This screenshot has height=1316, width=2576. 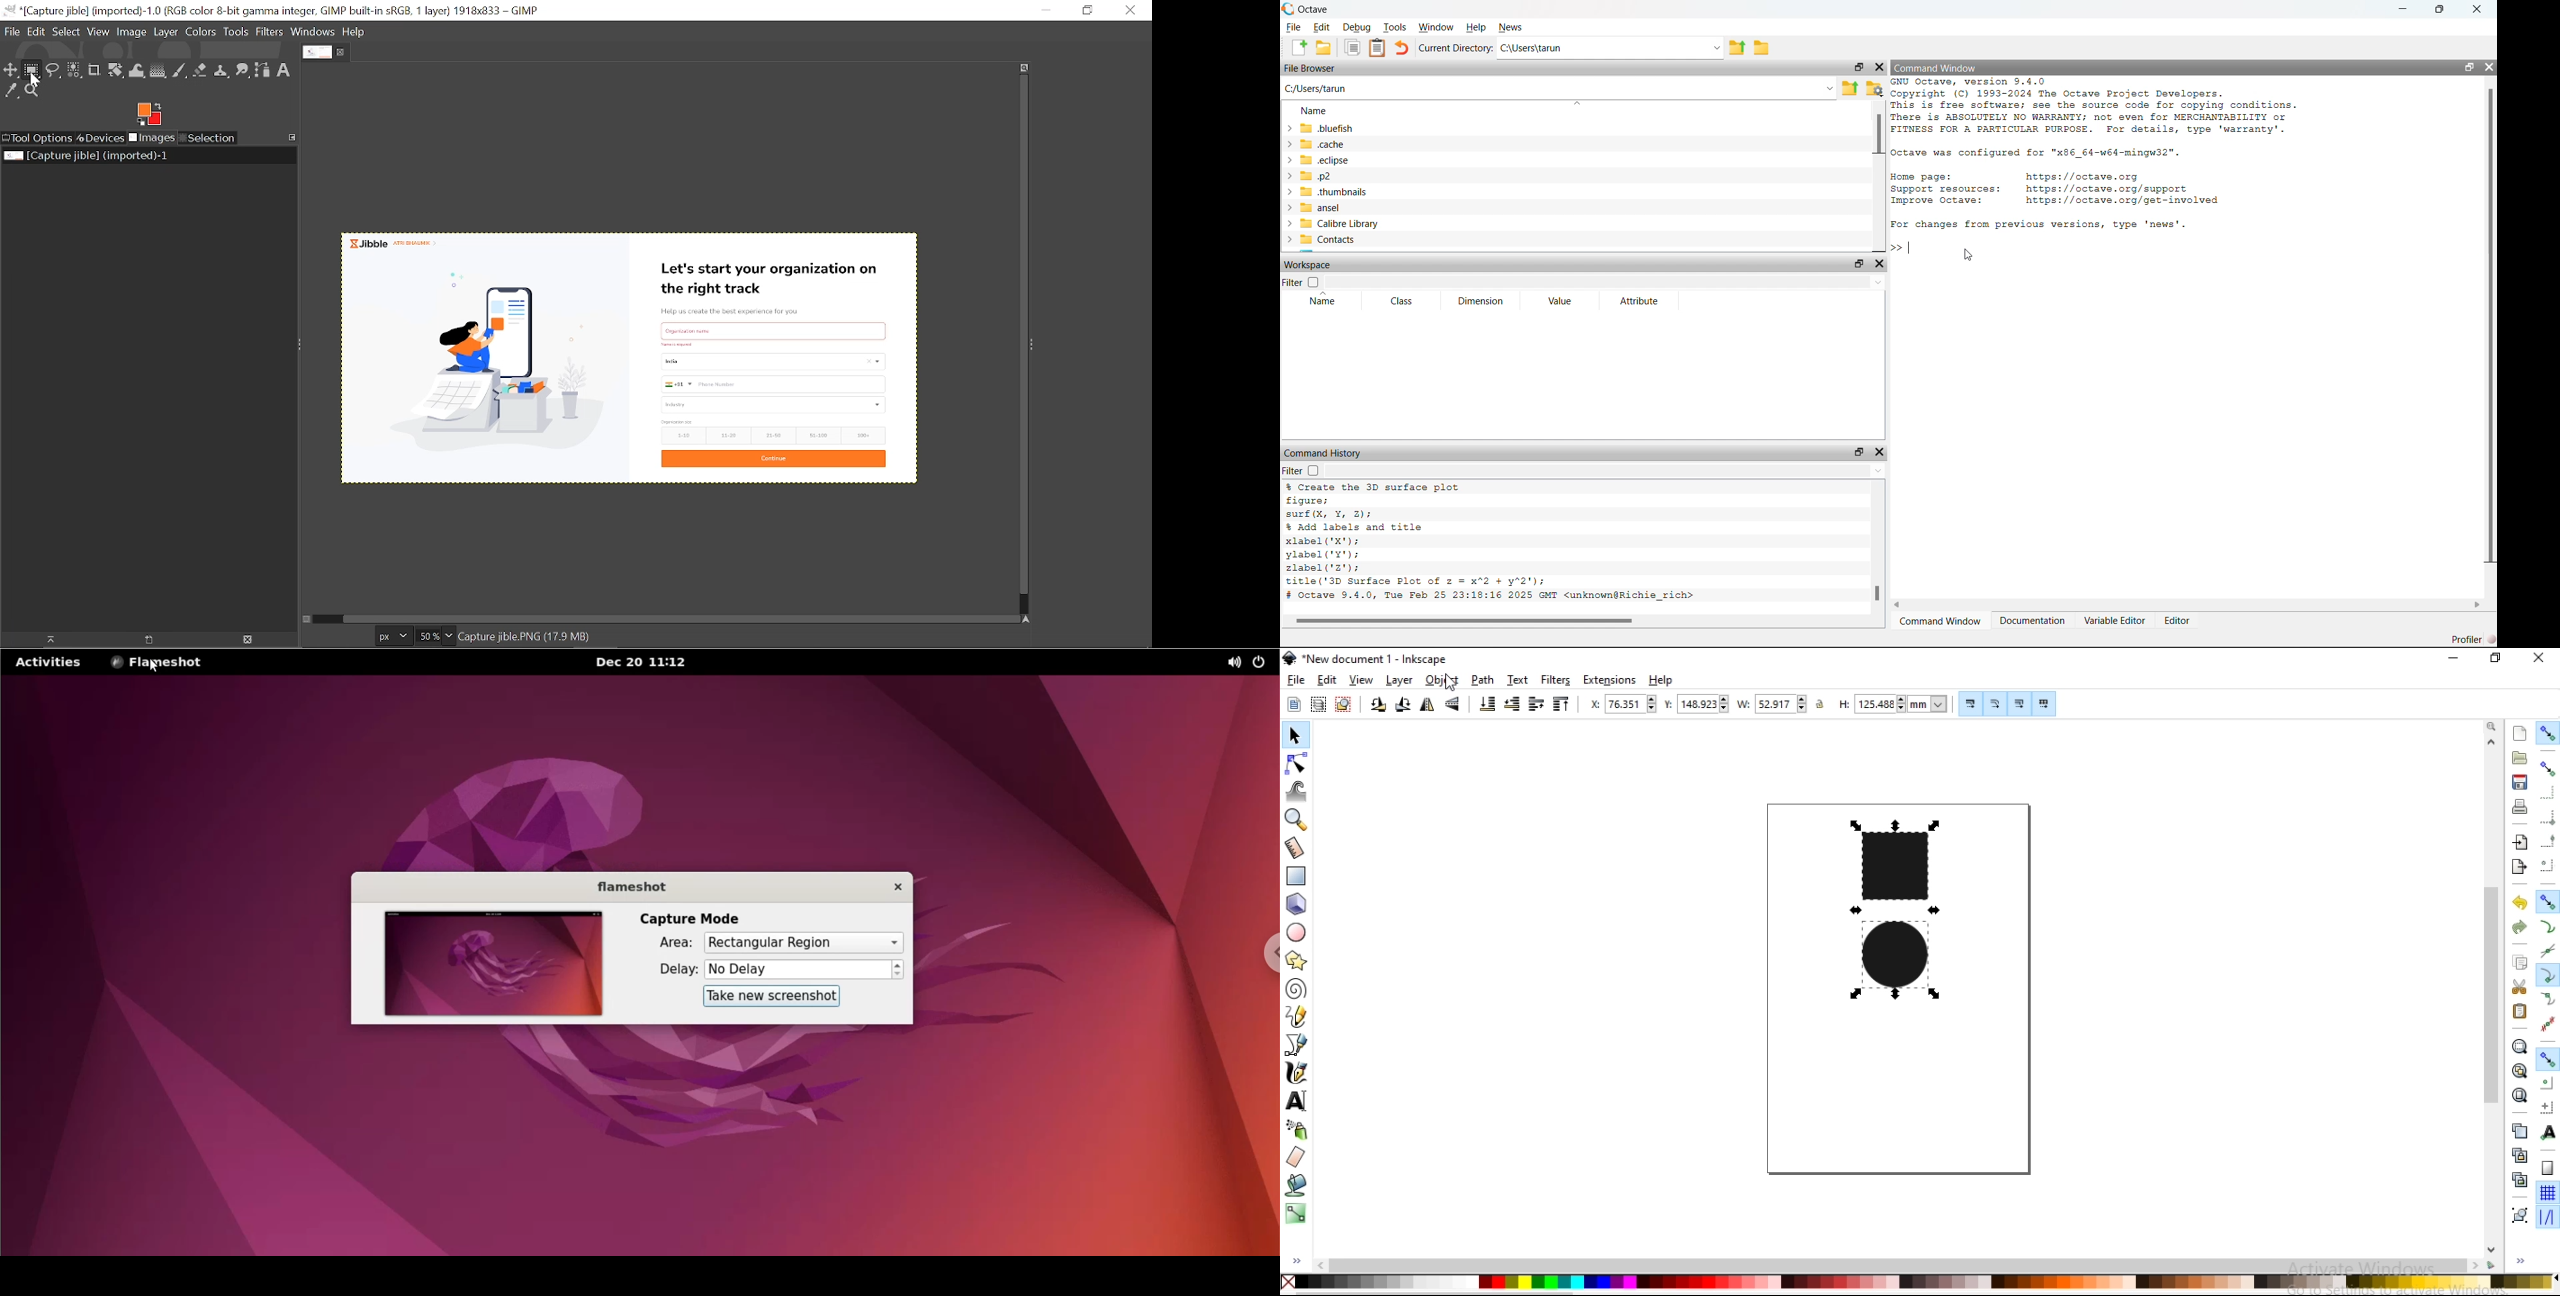 I want to click on Tool options, so click(x=38, y=138).